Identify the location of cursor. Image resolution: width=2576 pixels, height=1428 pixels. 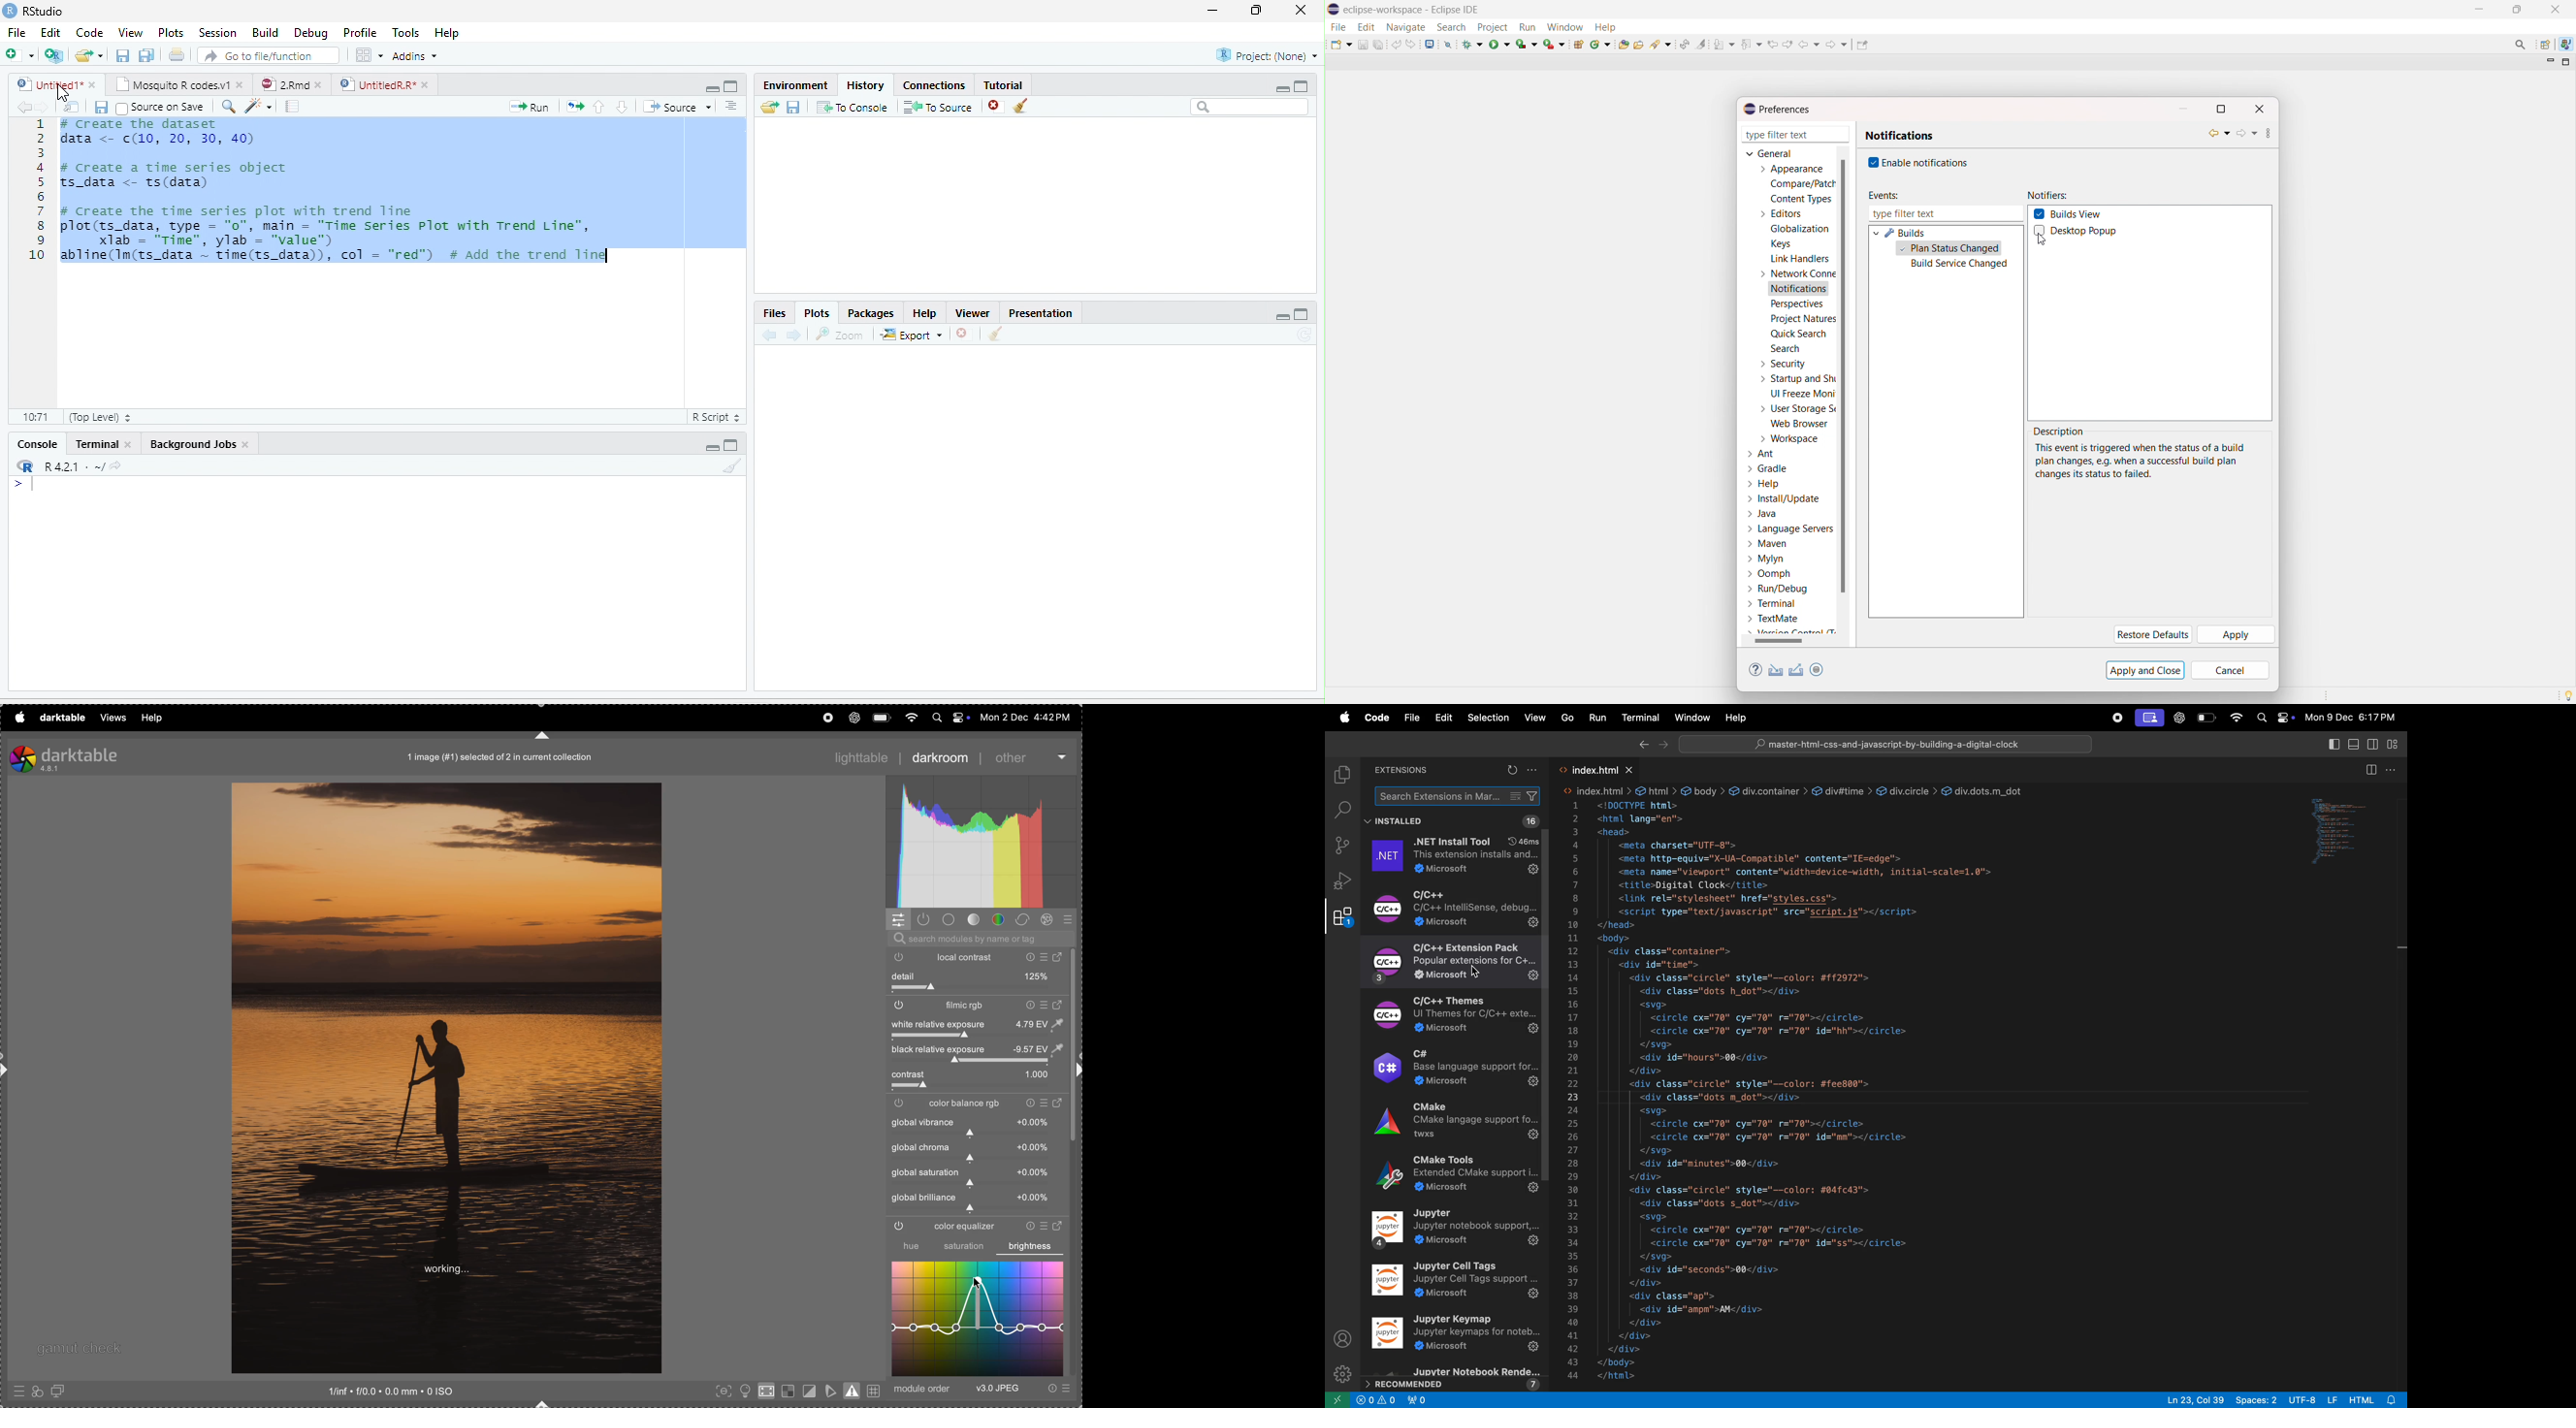
(62, 92).